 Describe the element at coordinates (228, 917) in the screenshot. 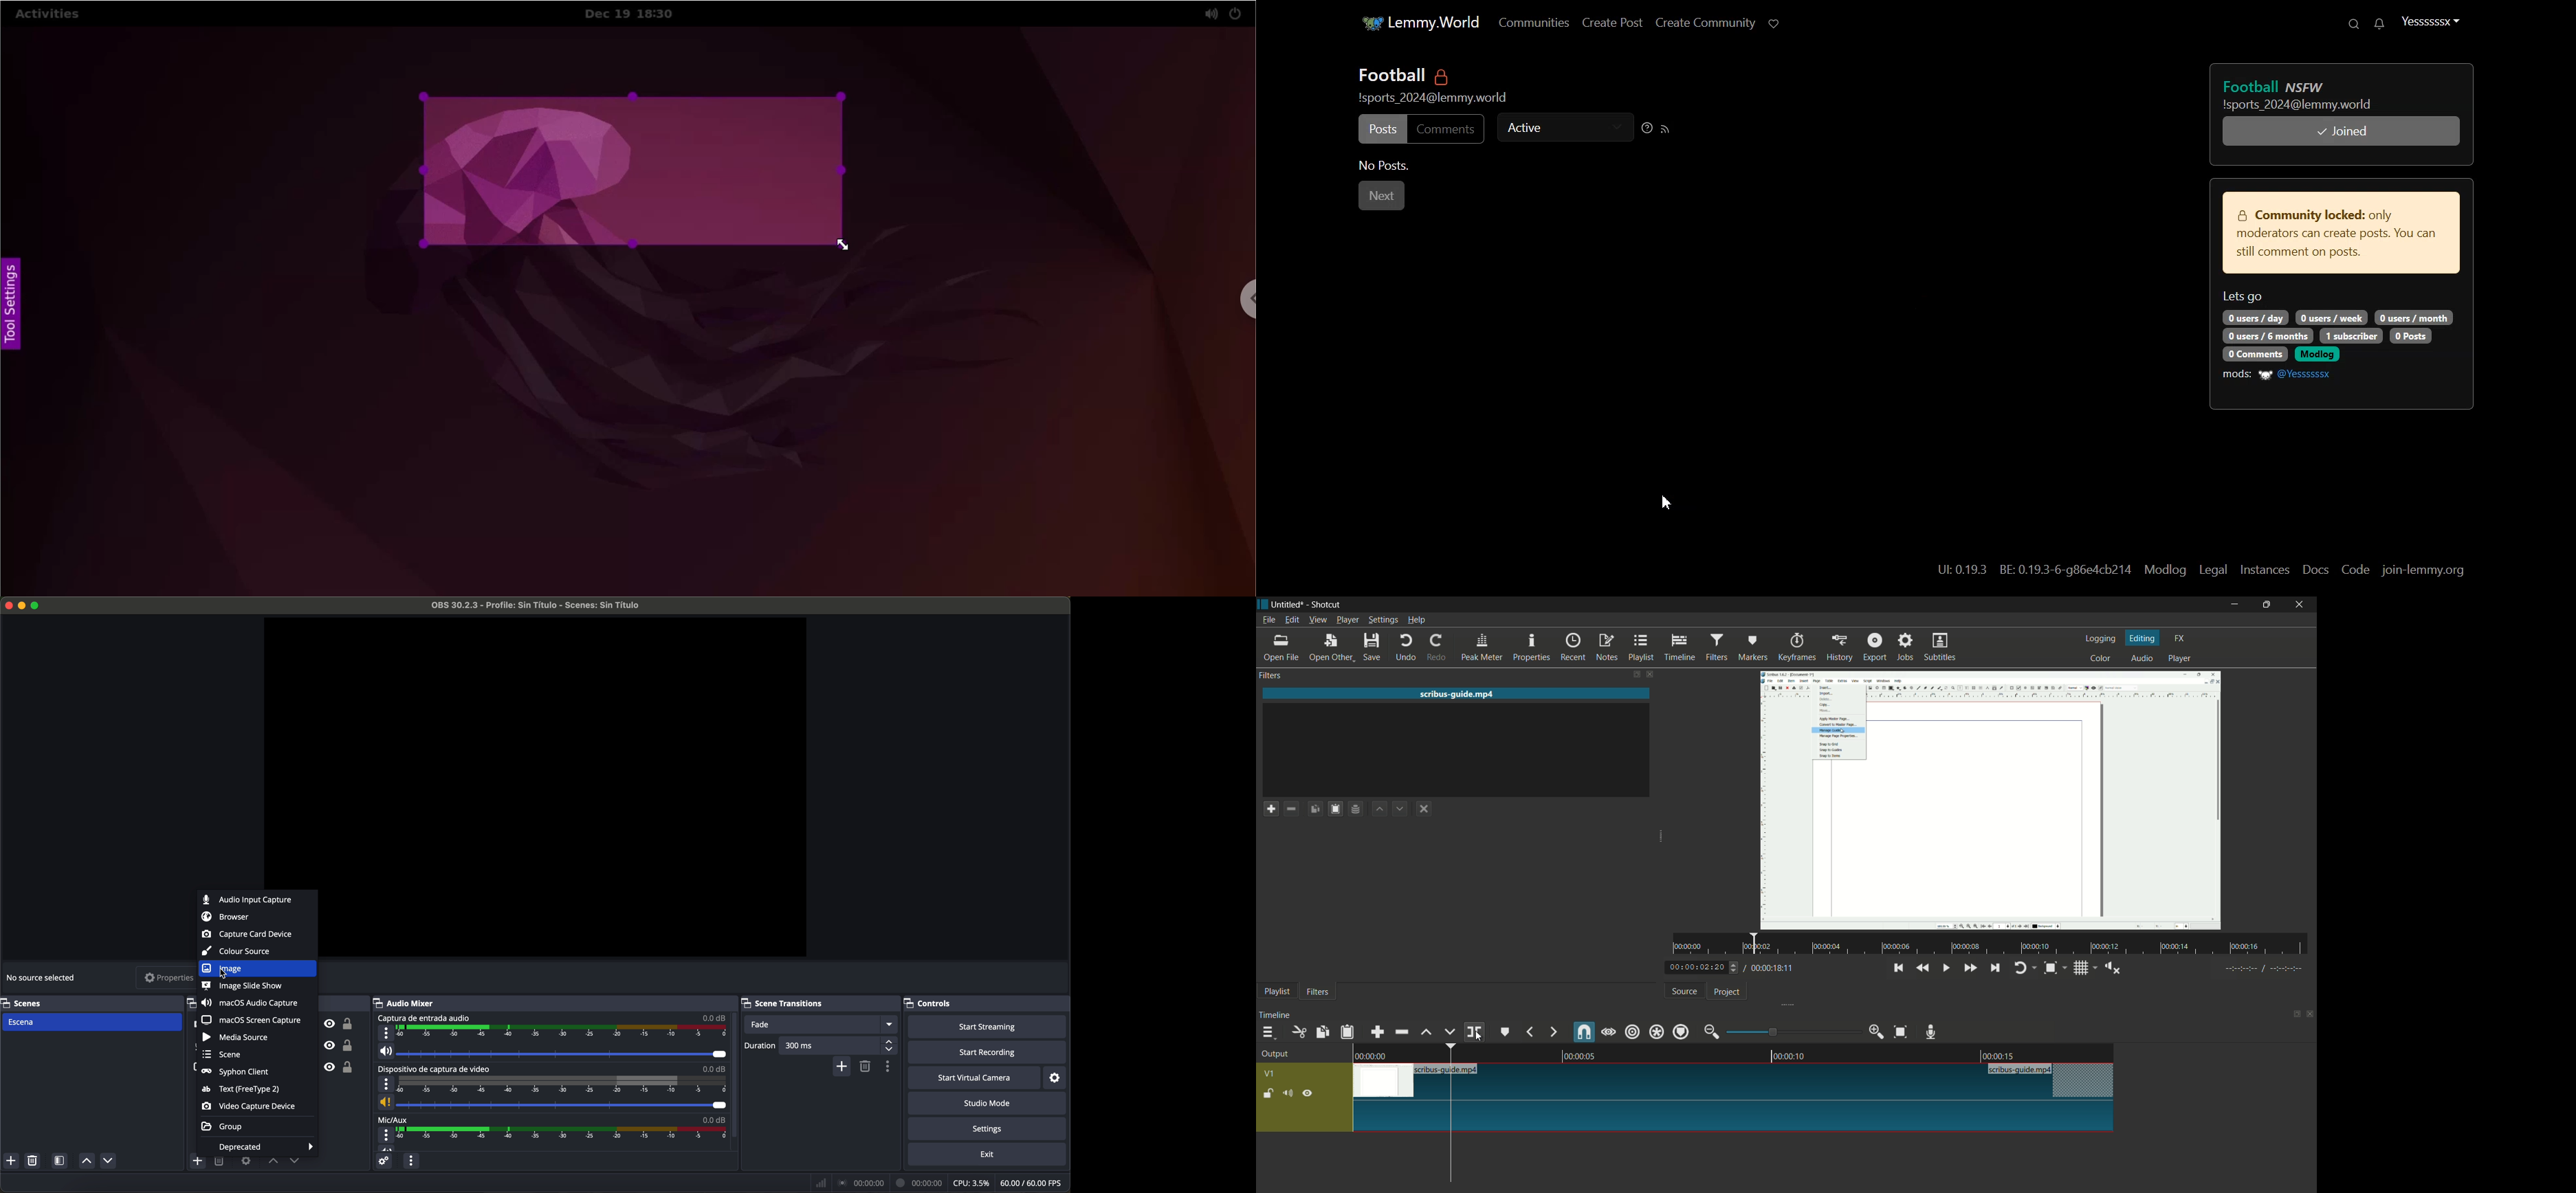

I see `browser` at that location.